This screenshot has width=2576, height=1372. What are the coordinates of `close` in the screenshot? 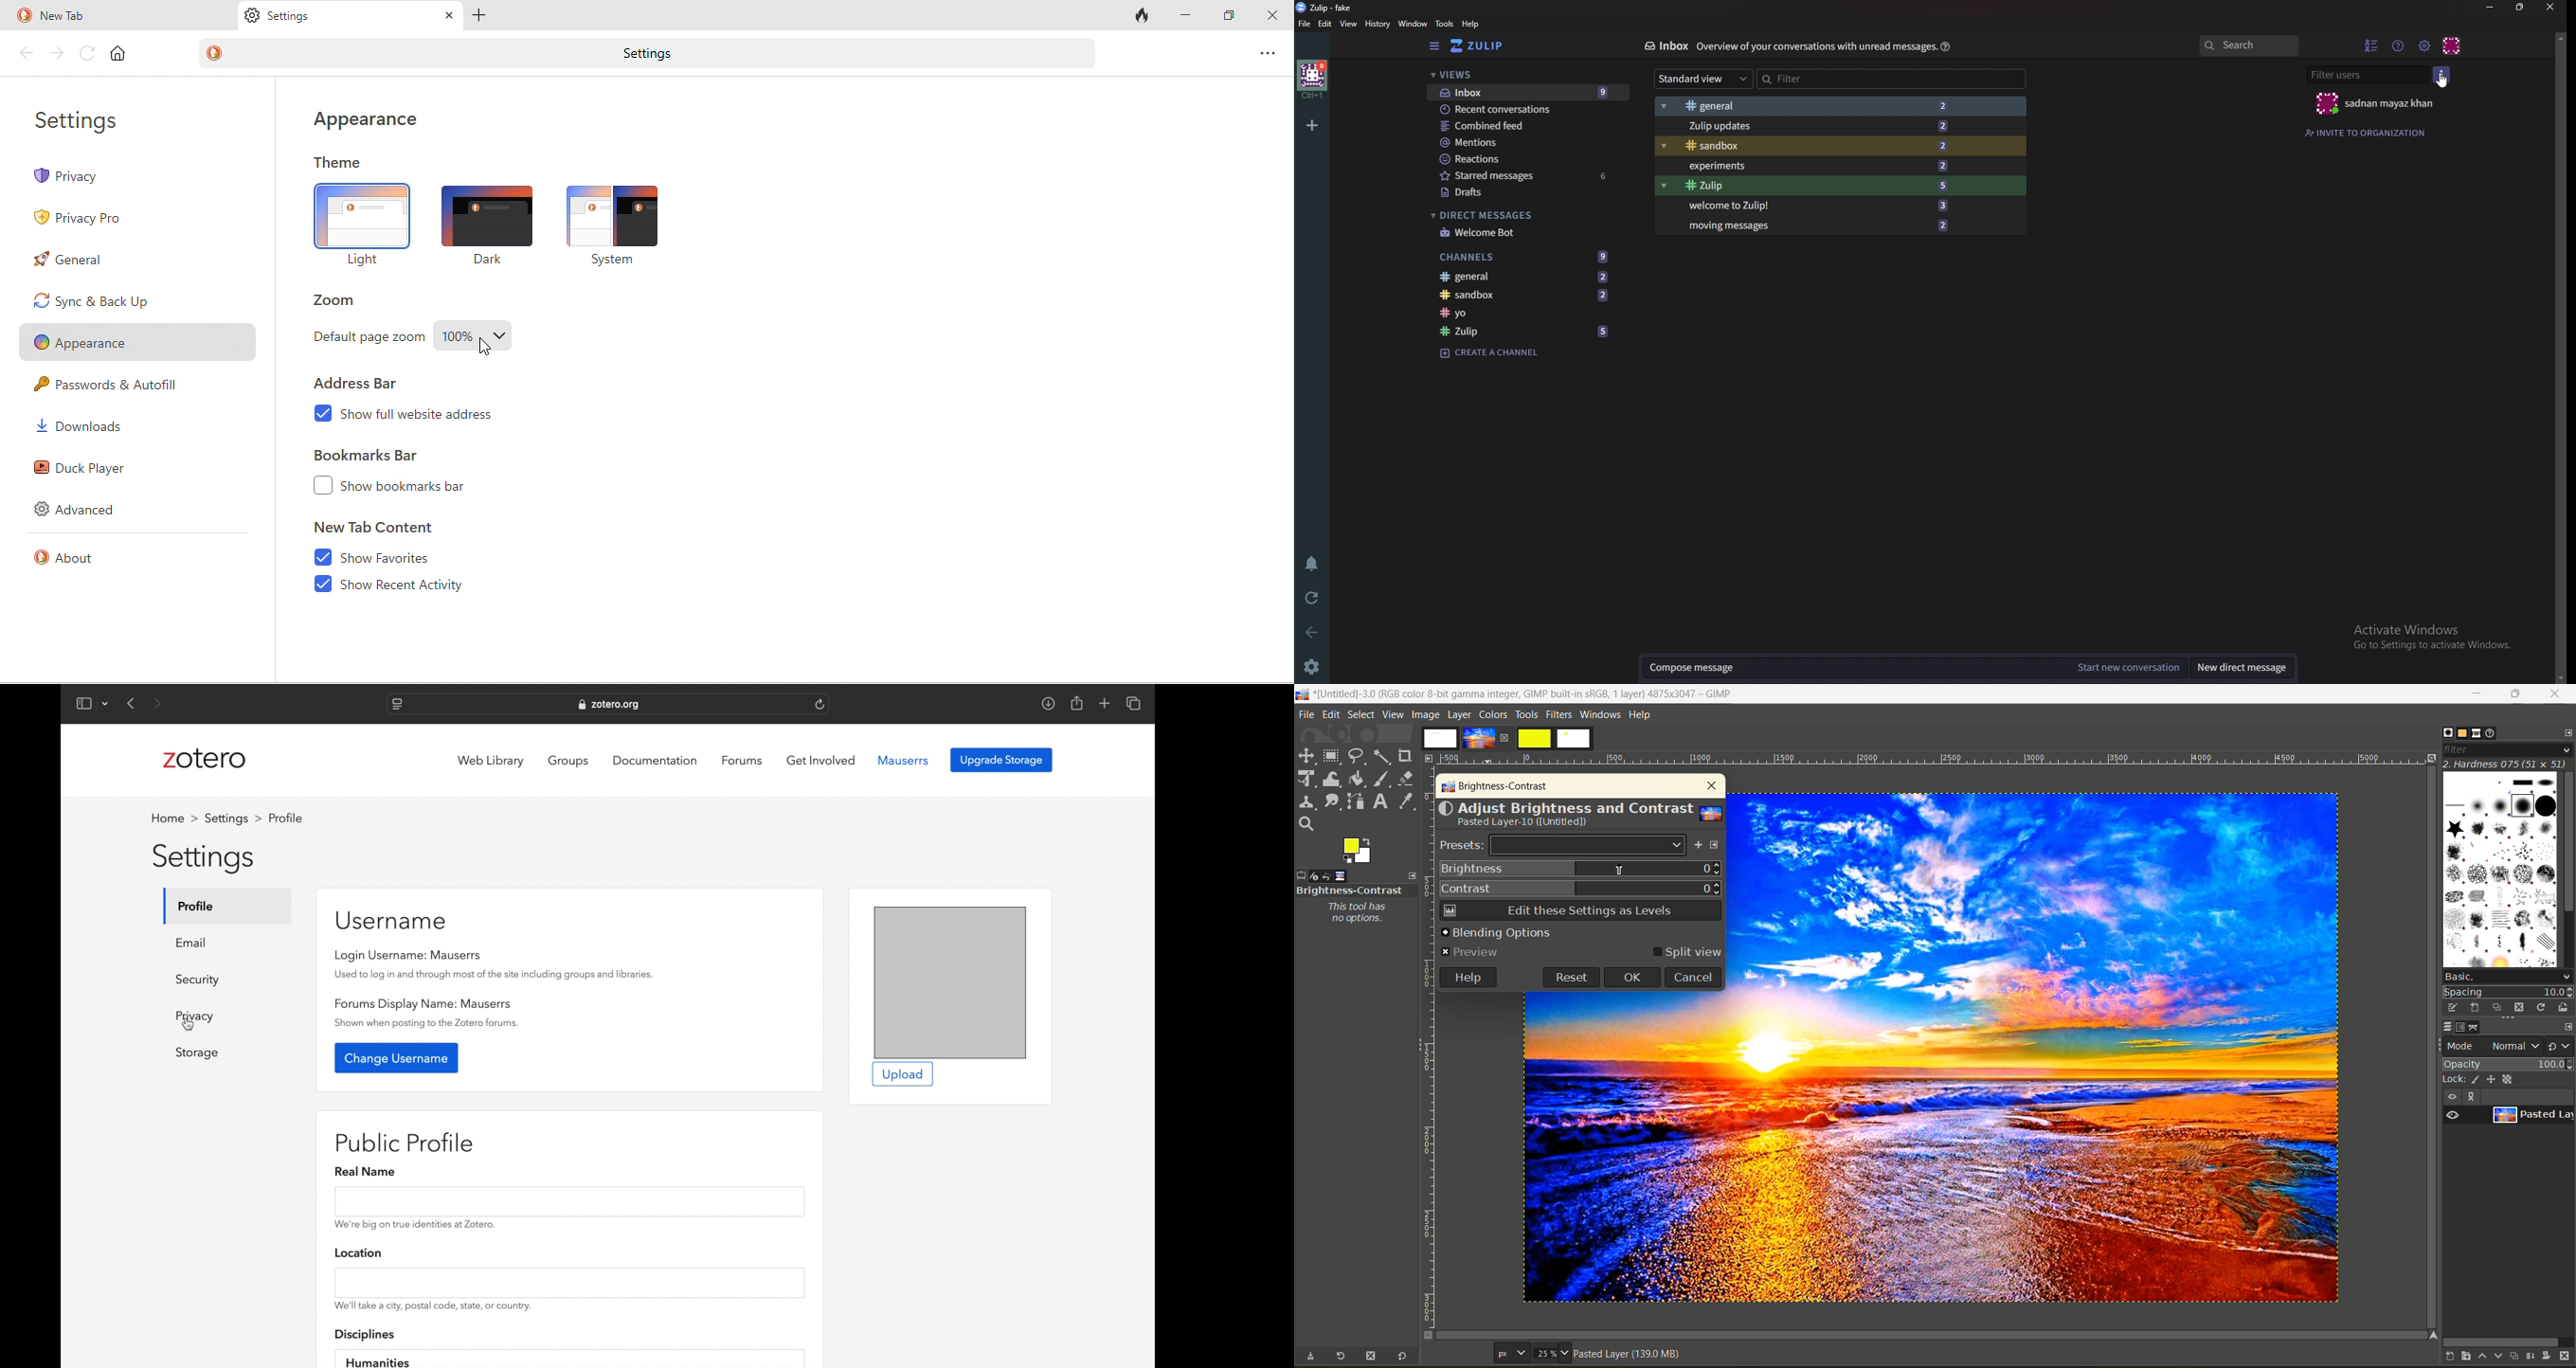 It's located at (445, 15).